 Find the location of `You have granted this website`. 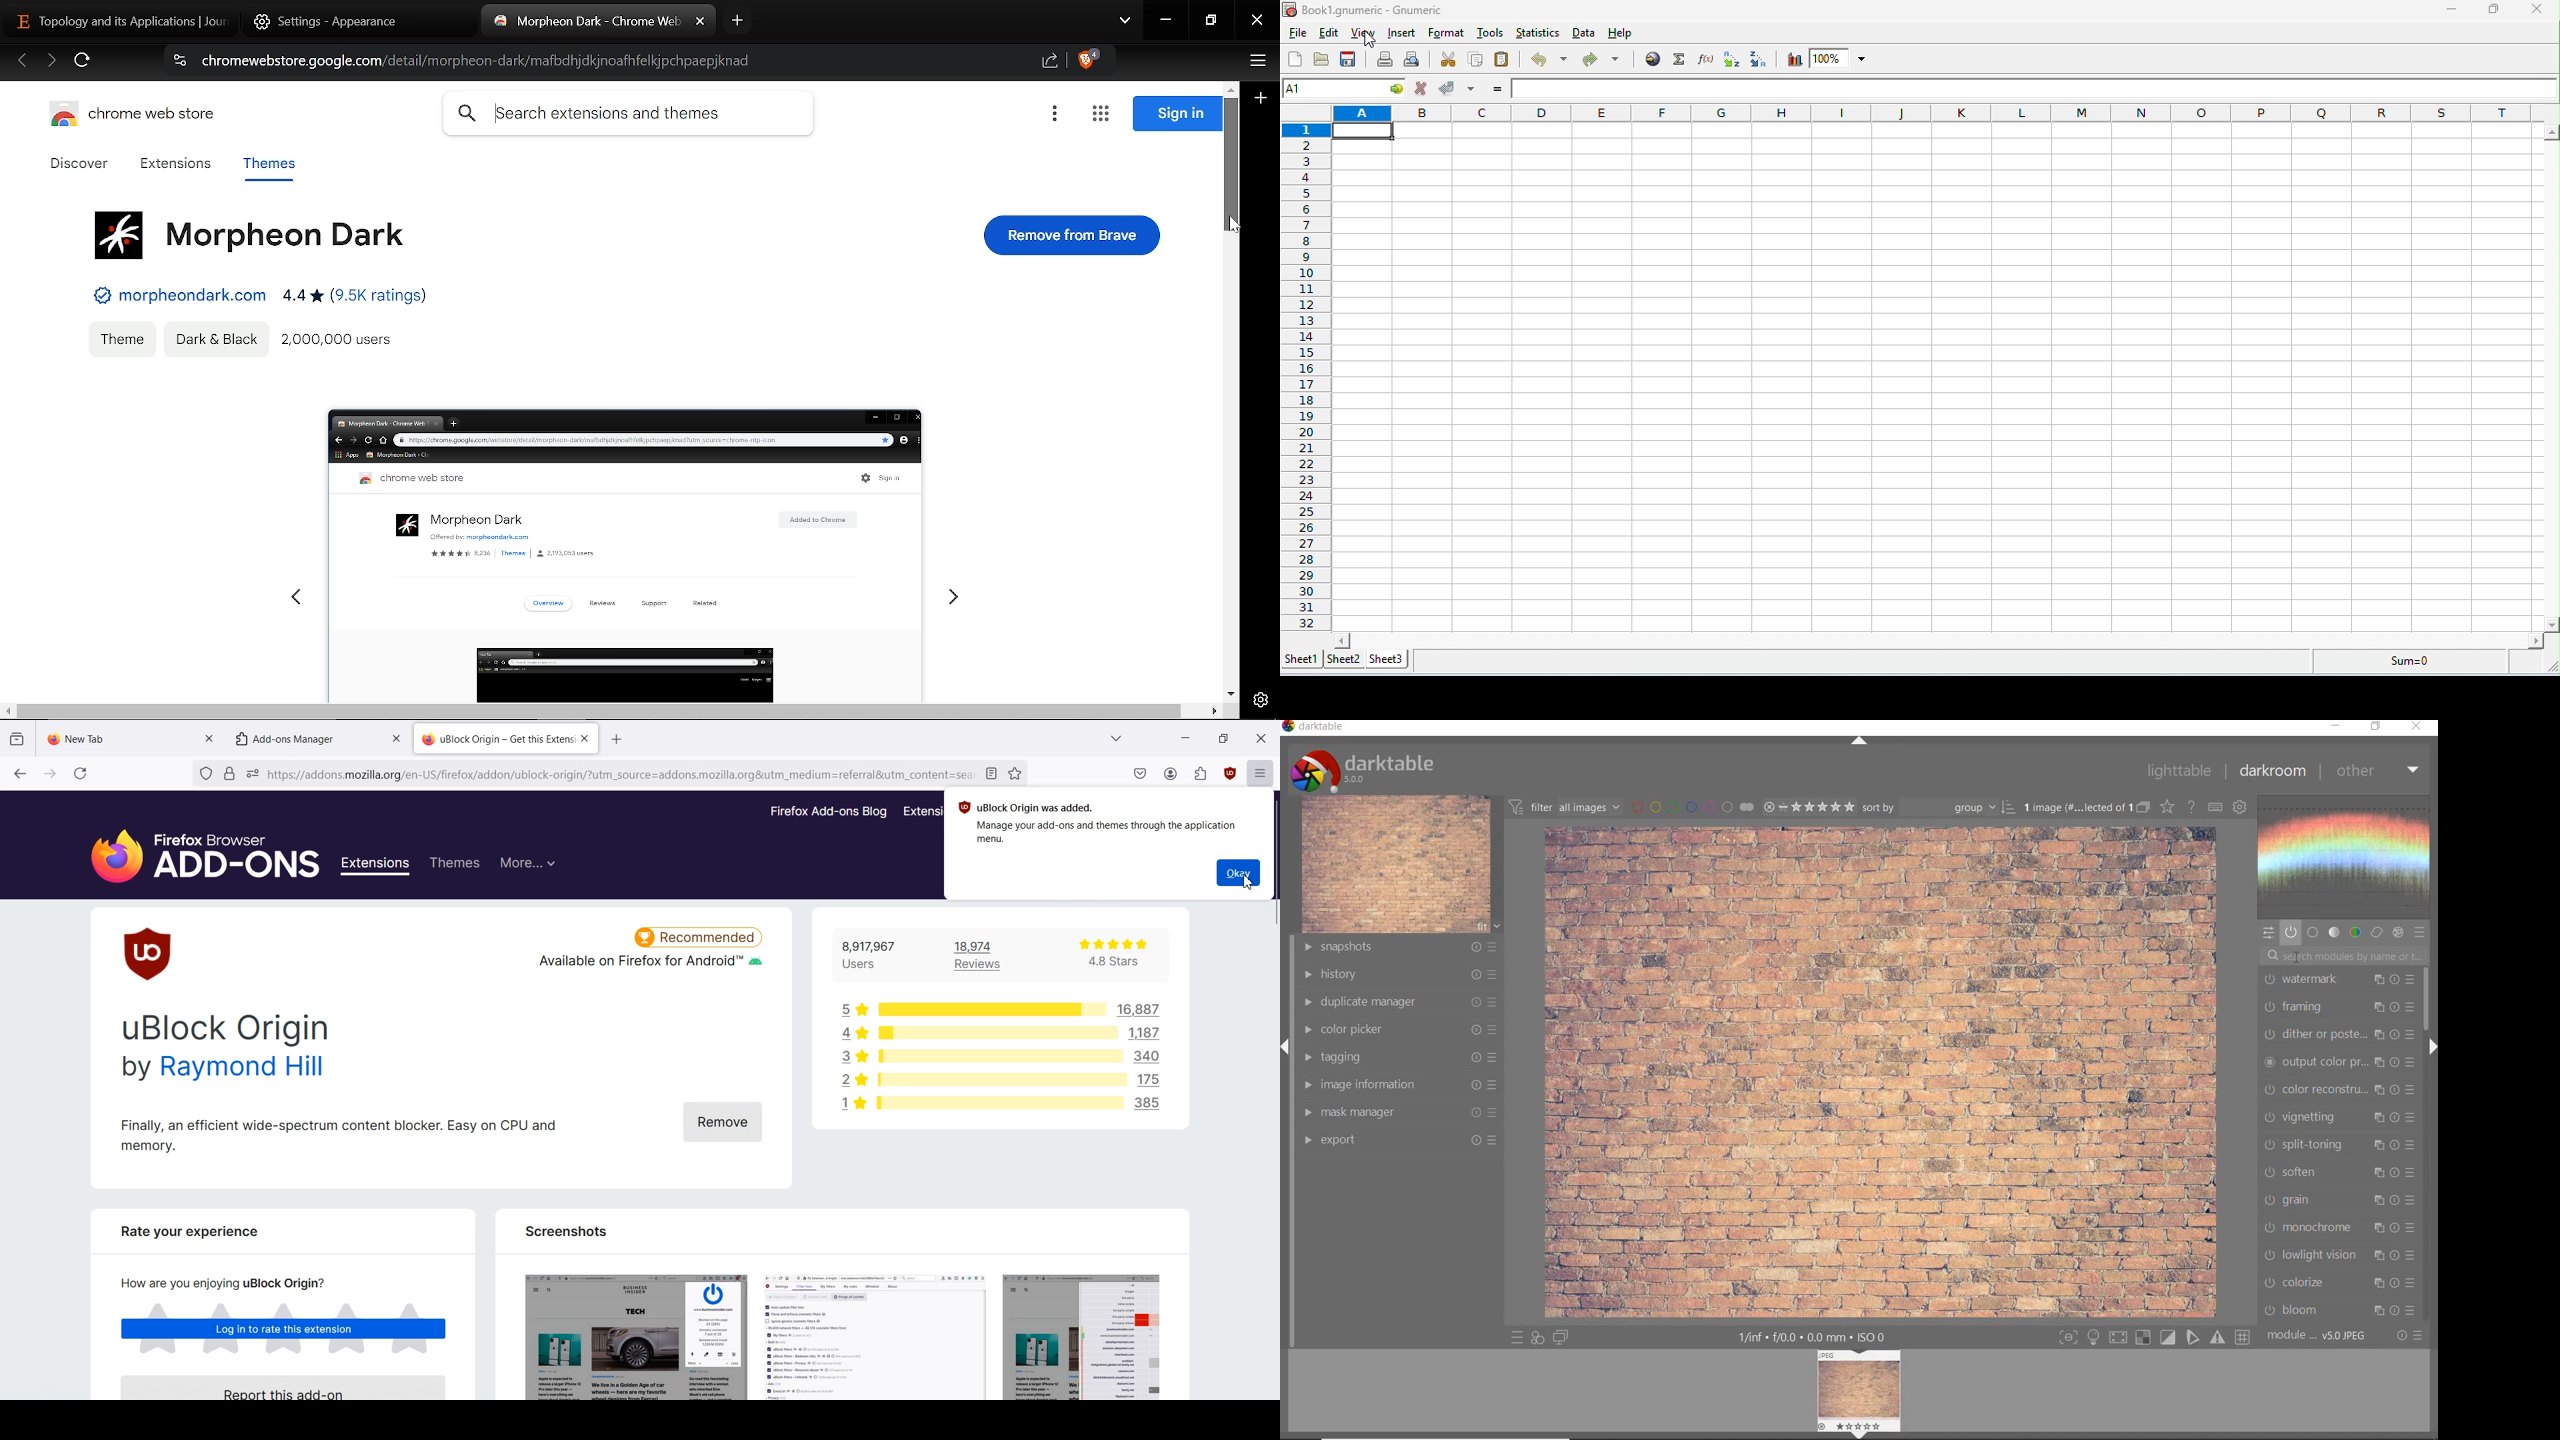

You have granted this website is located at coordinates (253, 774).